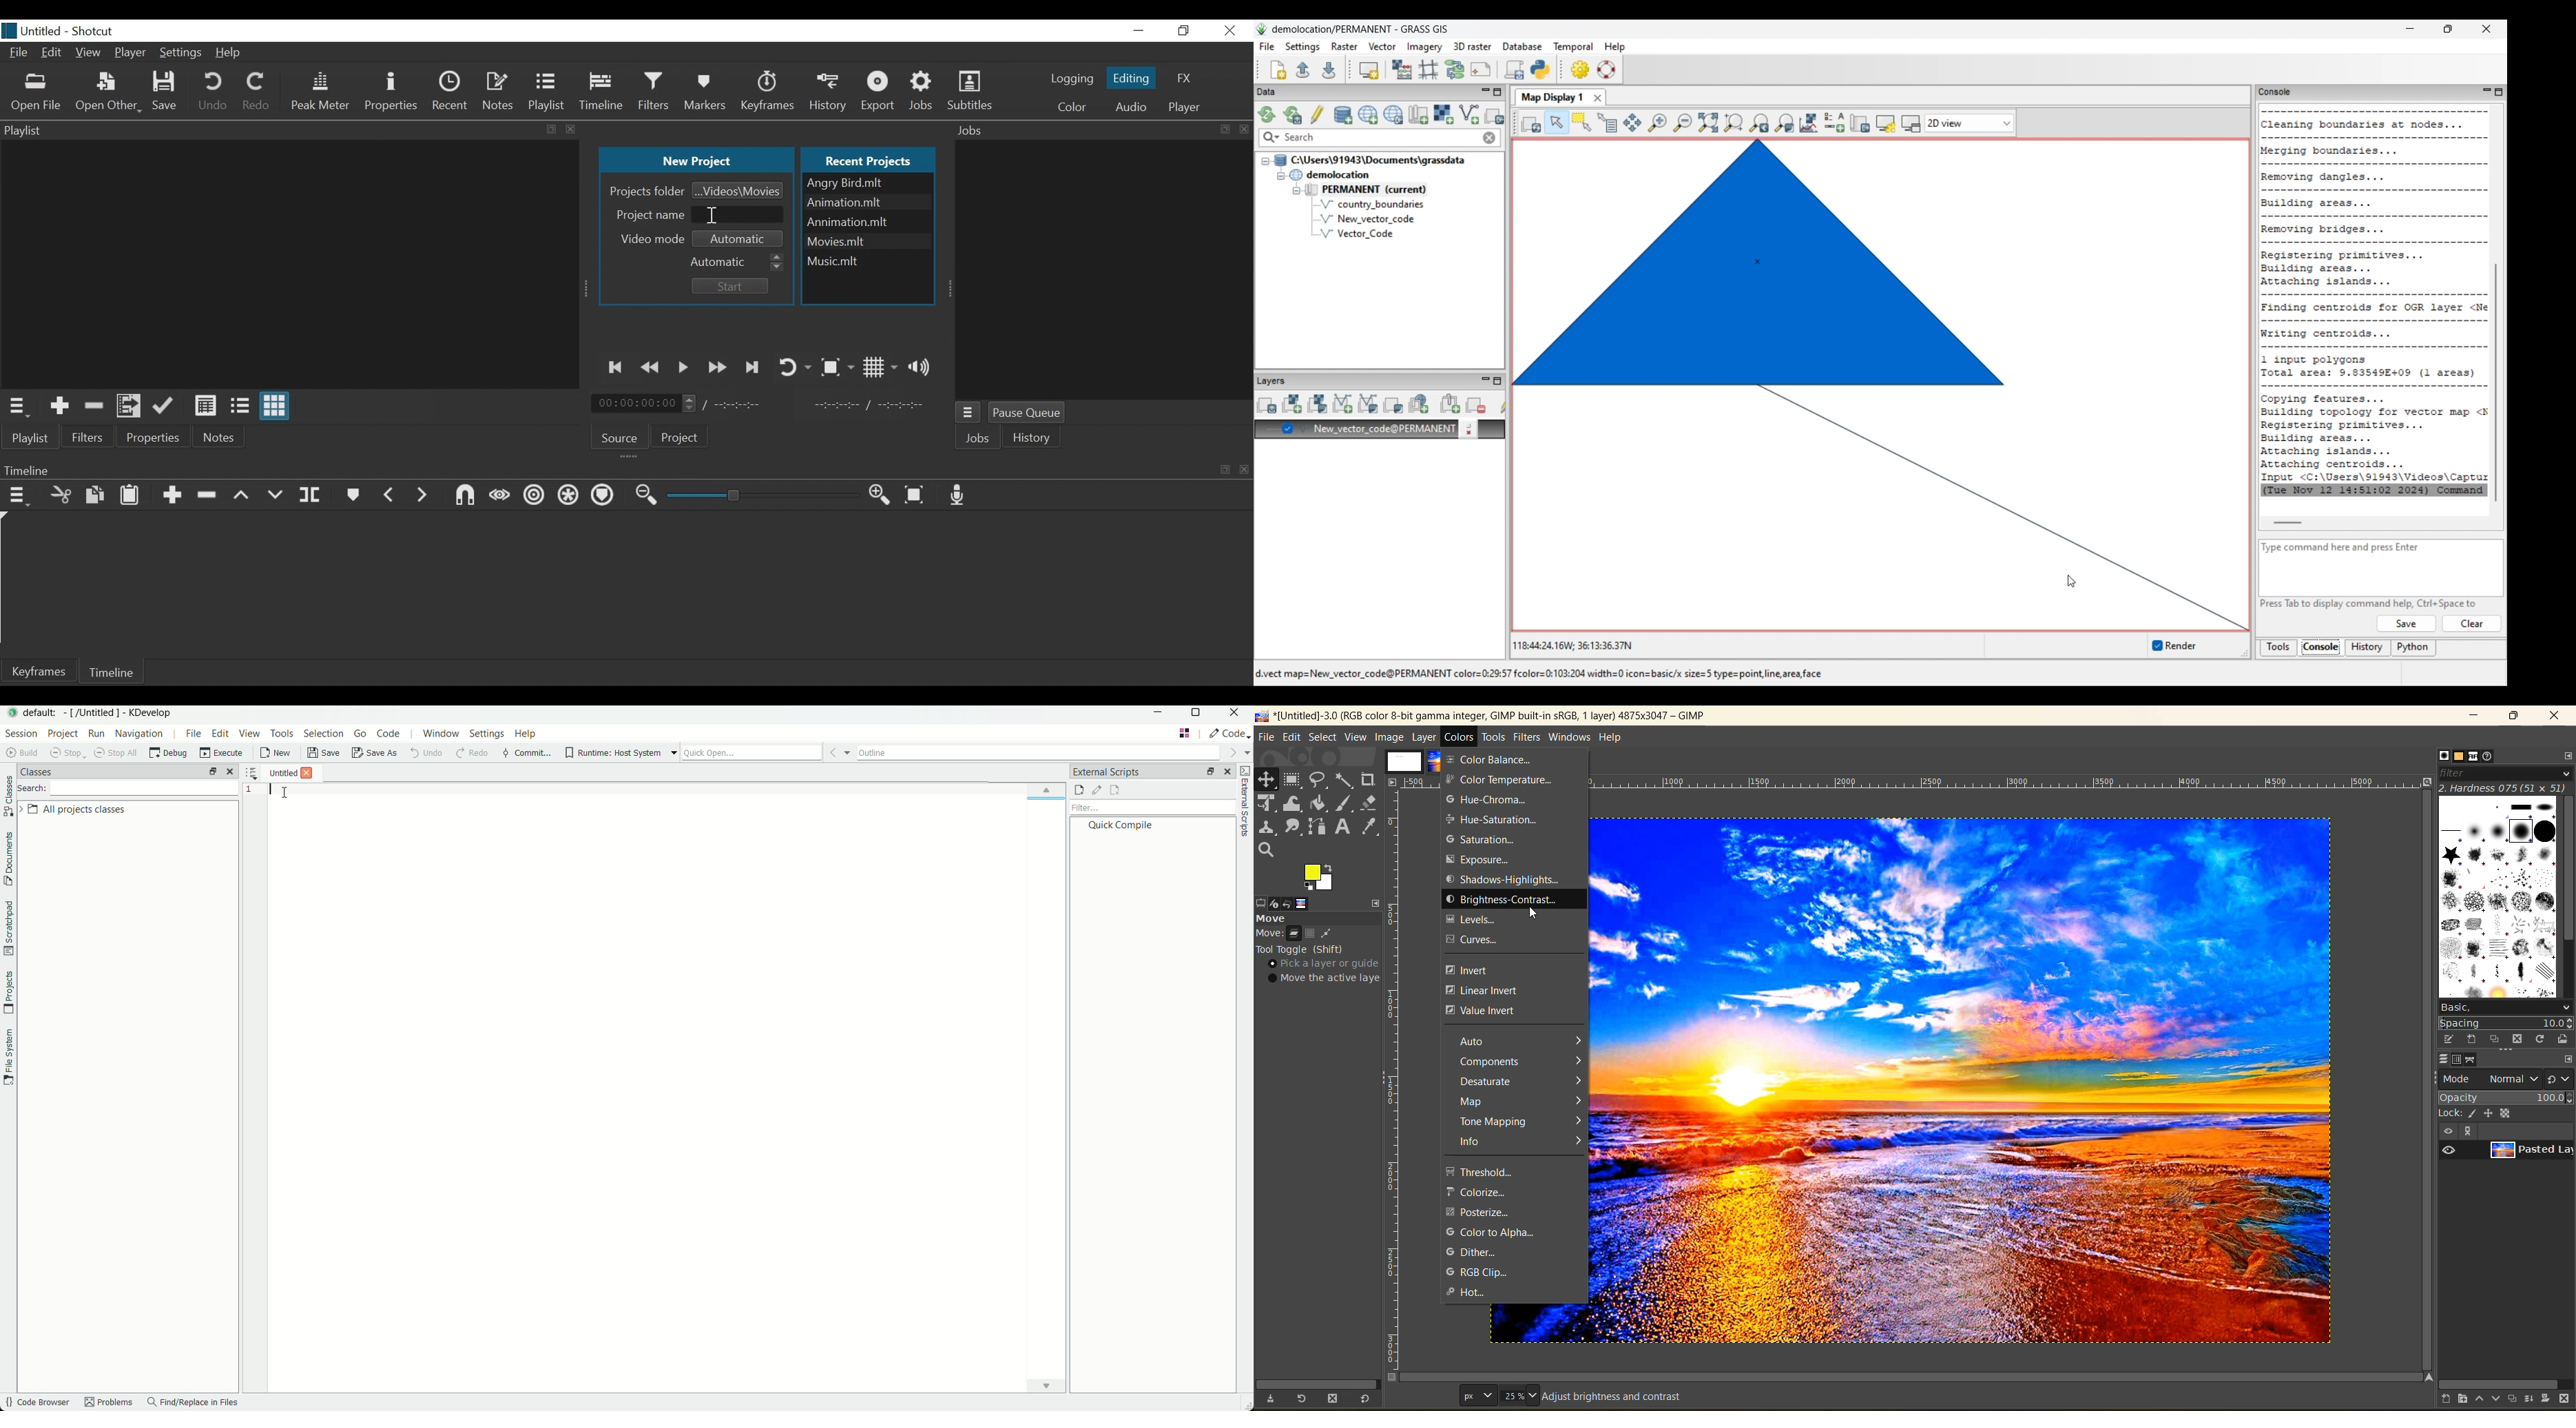  I want to click on active foreground and background color, so click(1320, 878).